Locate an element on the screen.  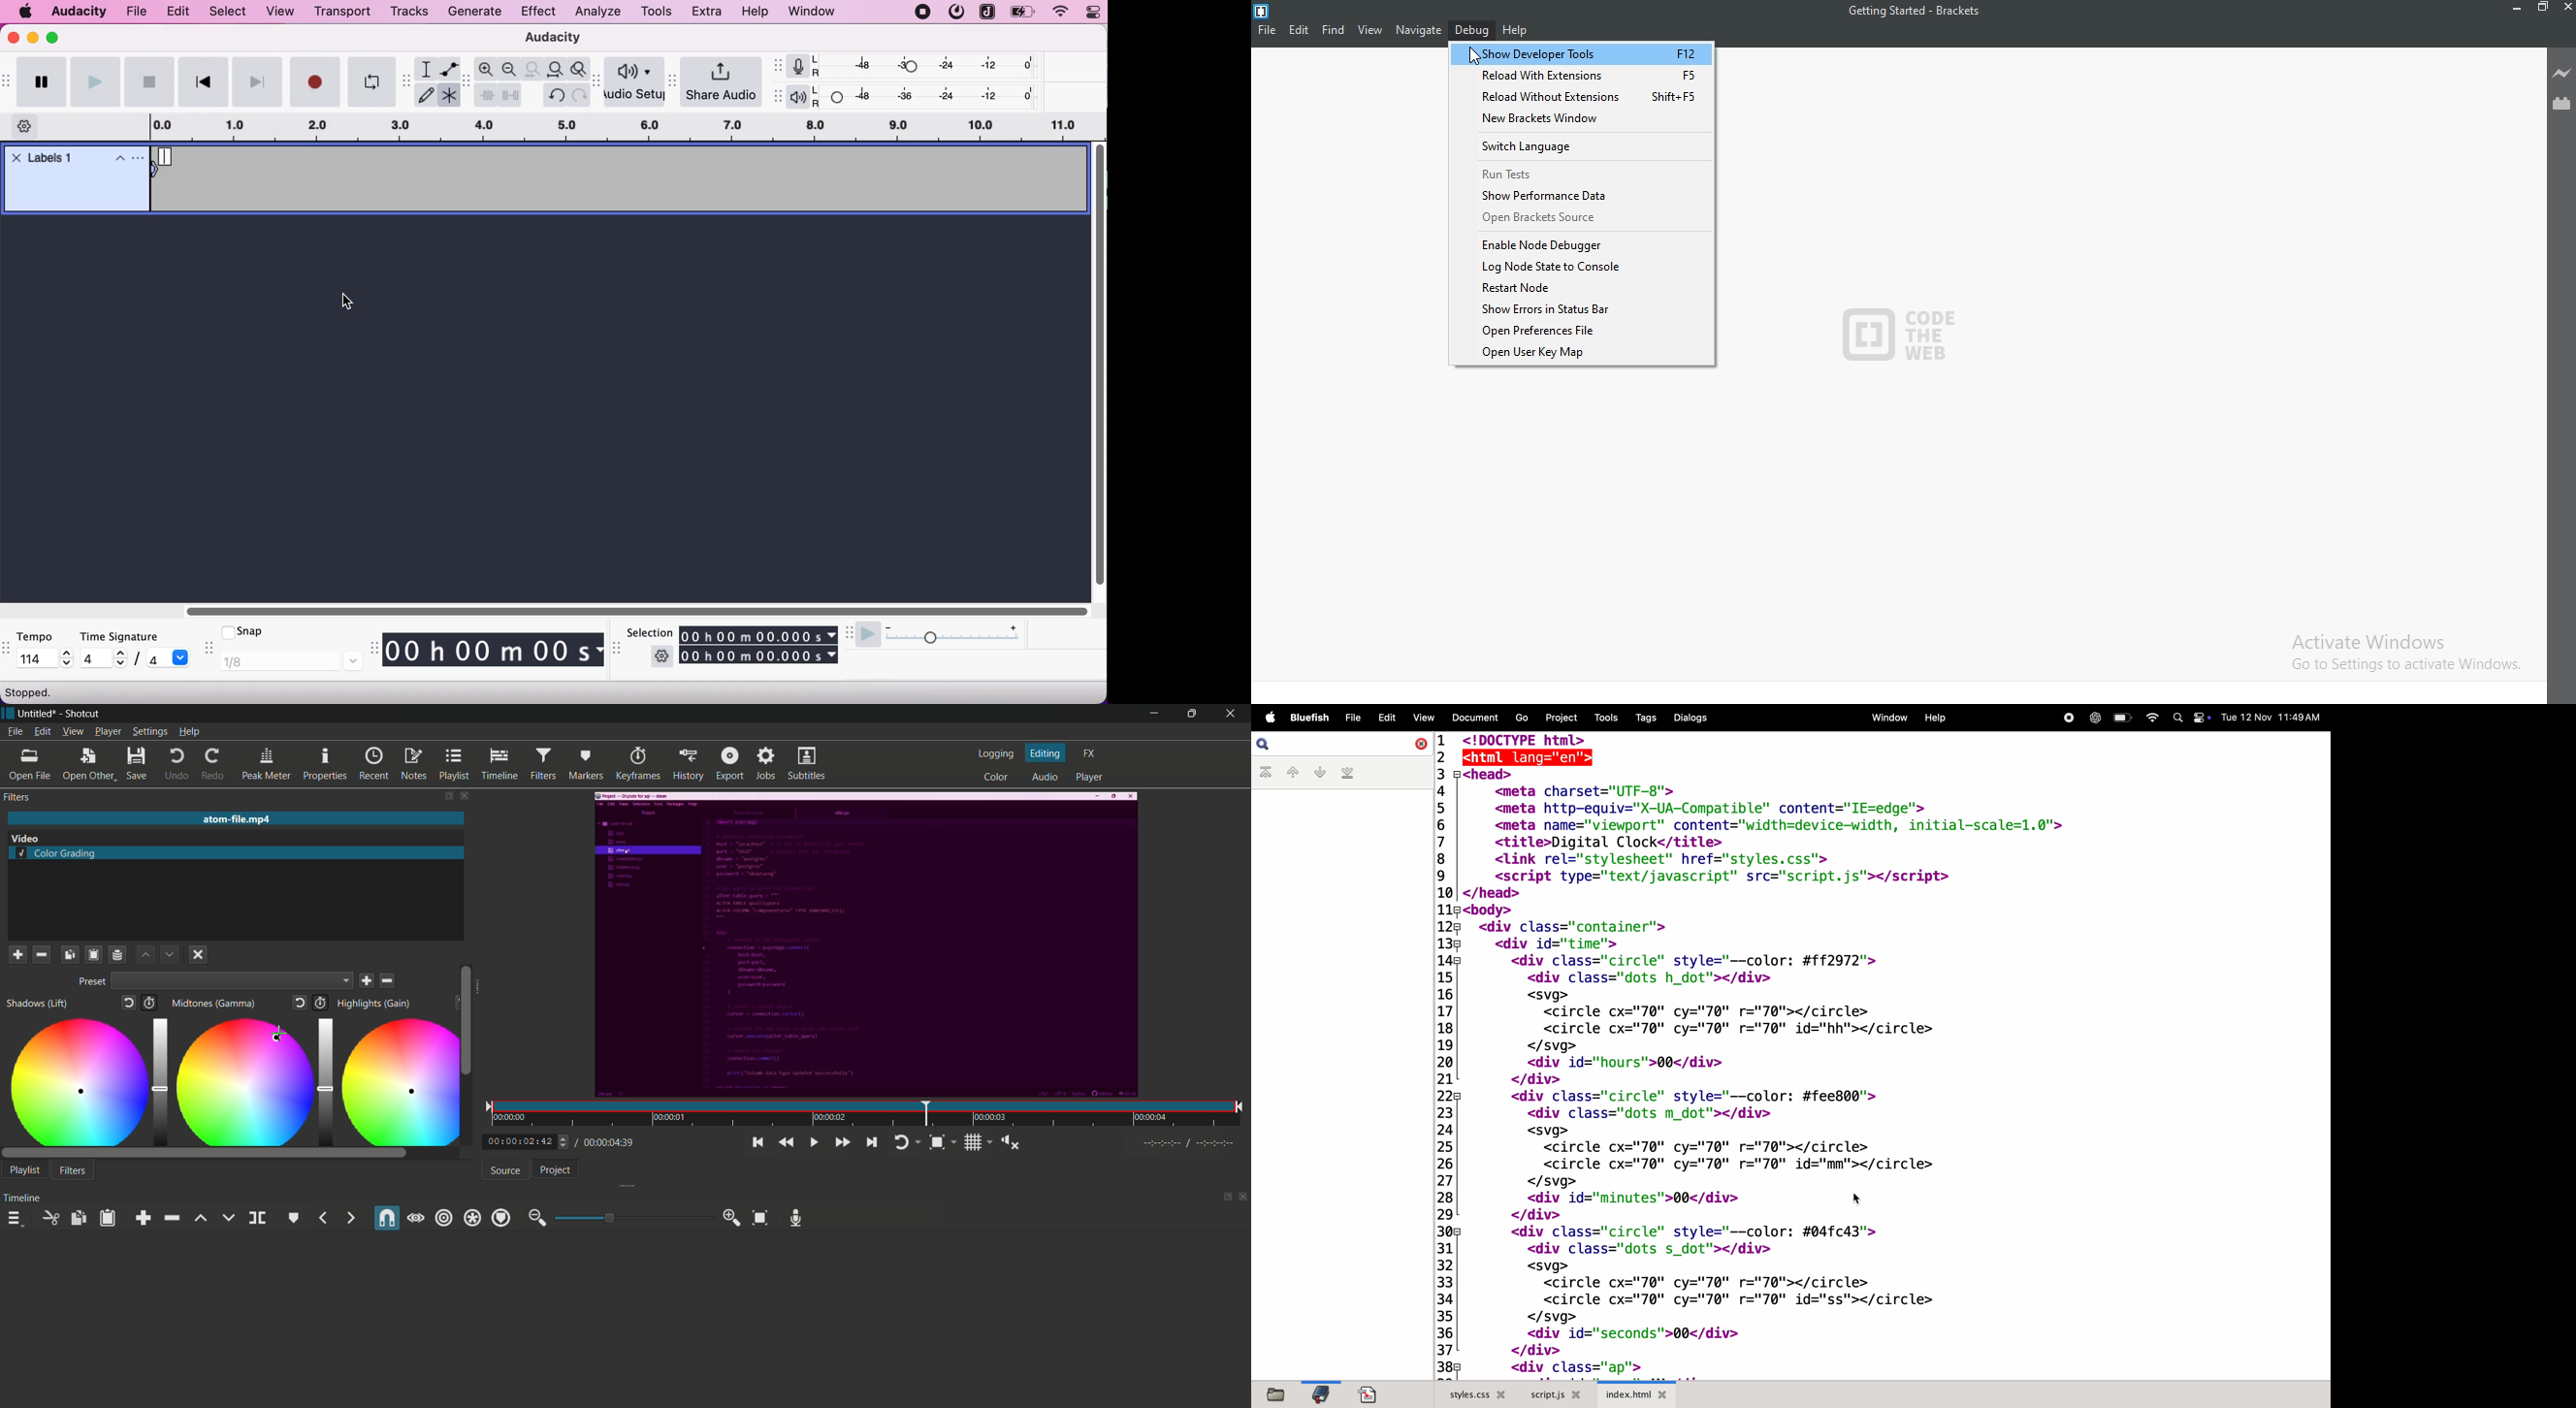
increase is located at coordinates (1013, 626).